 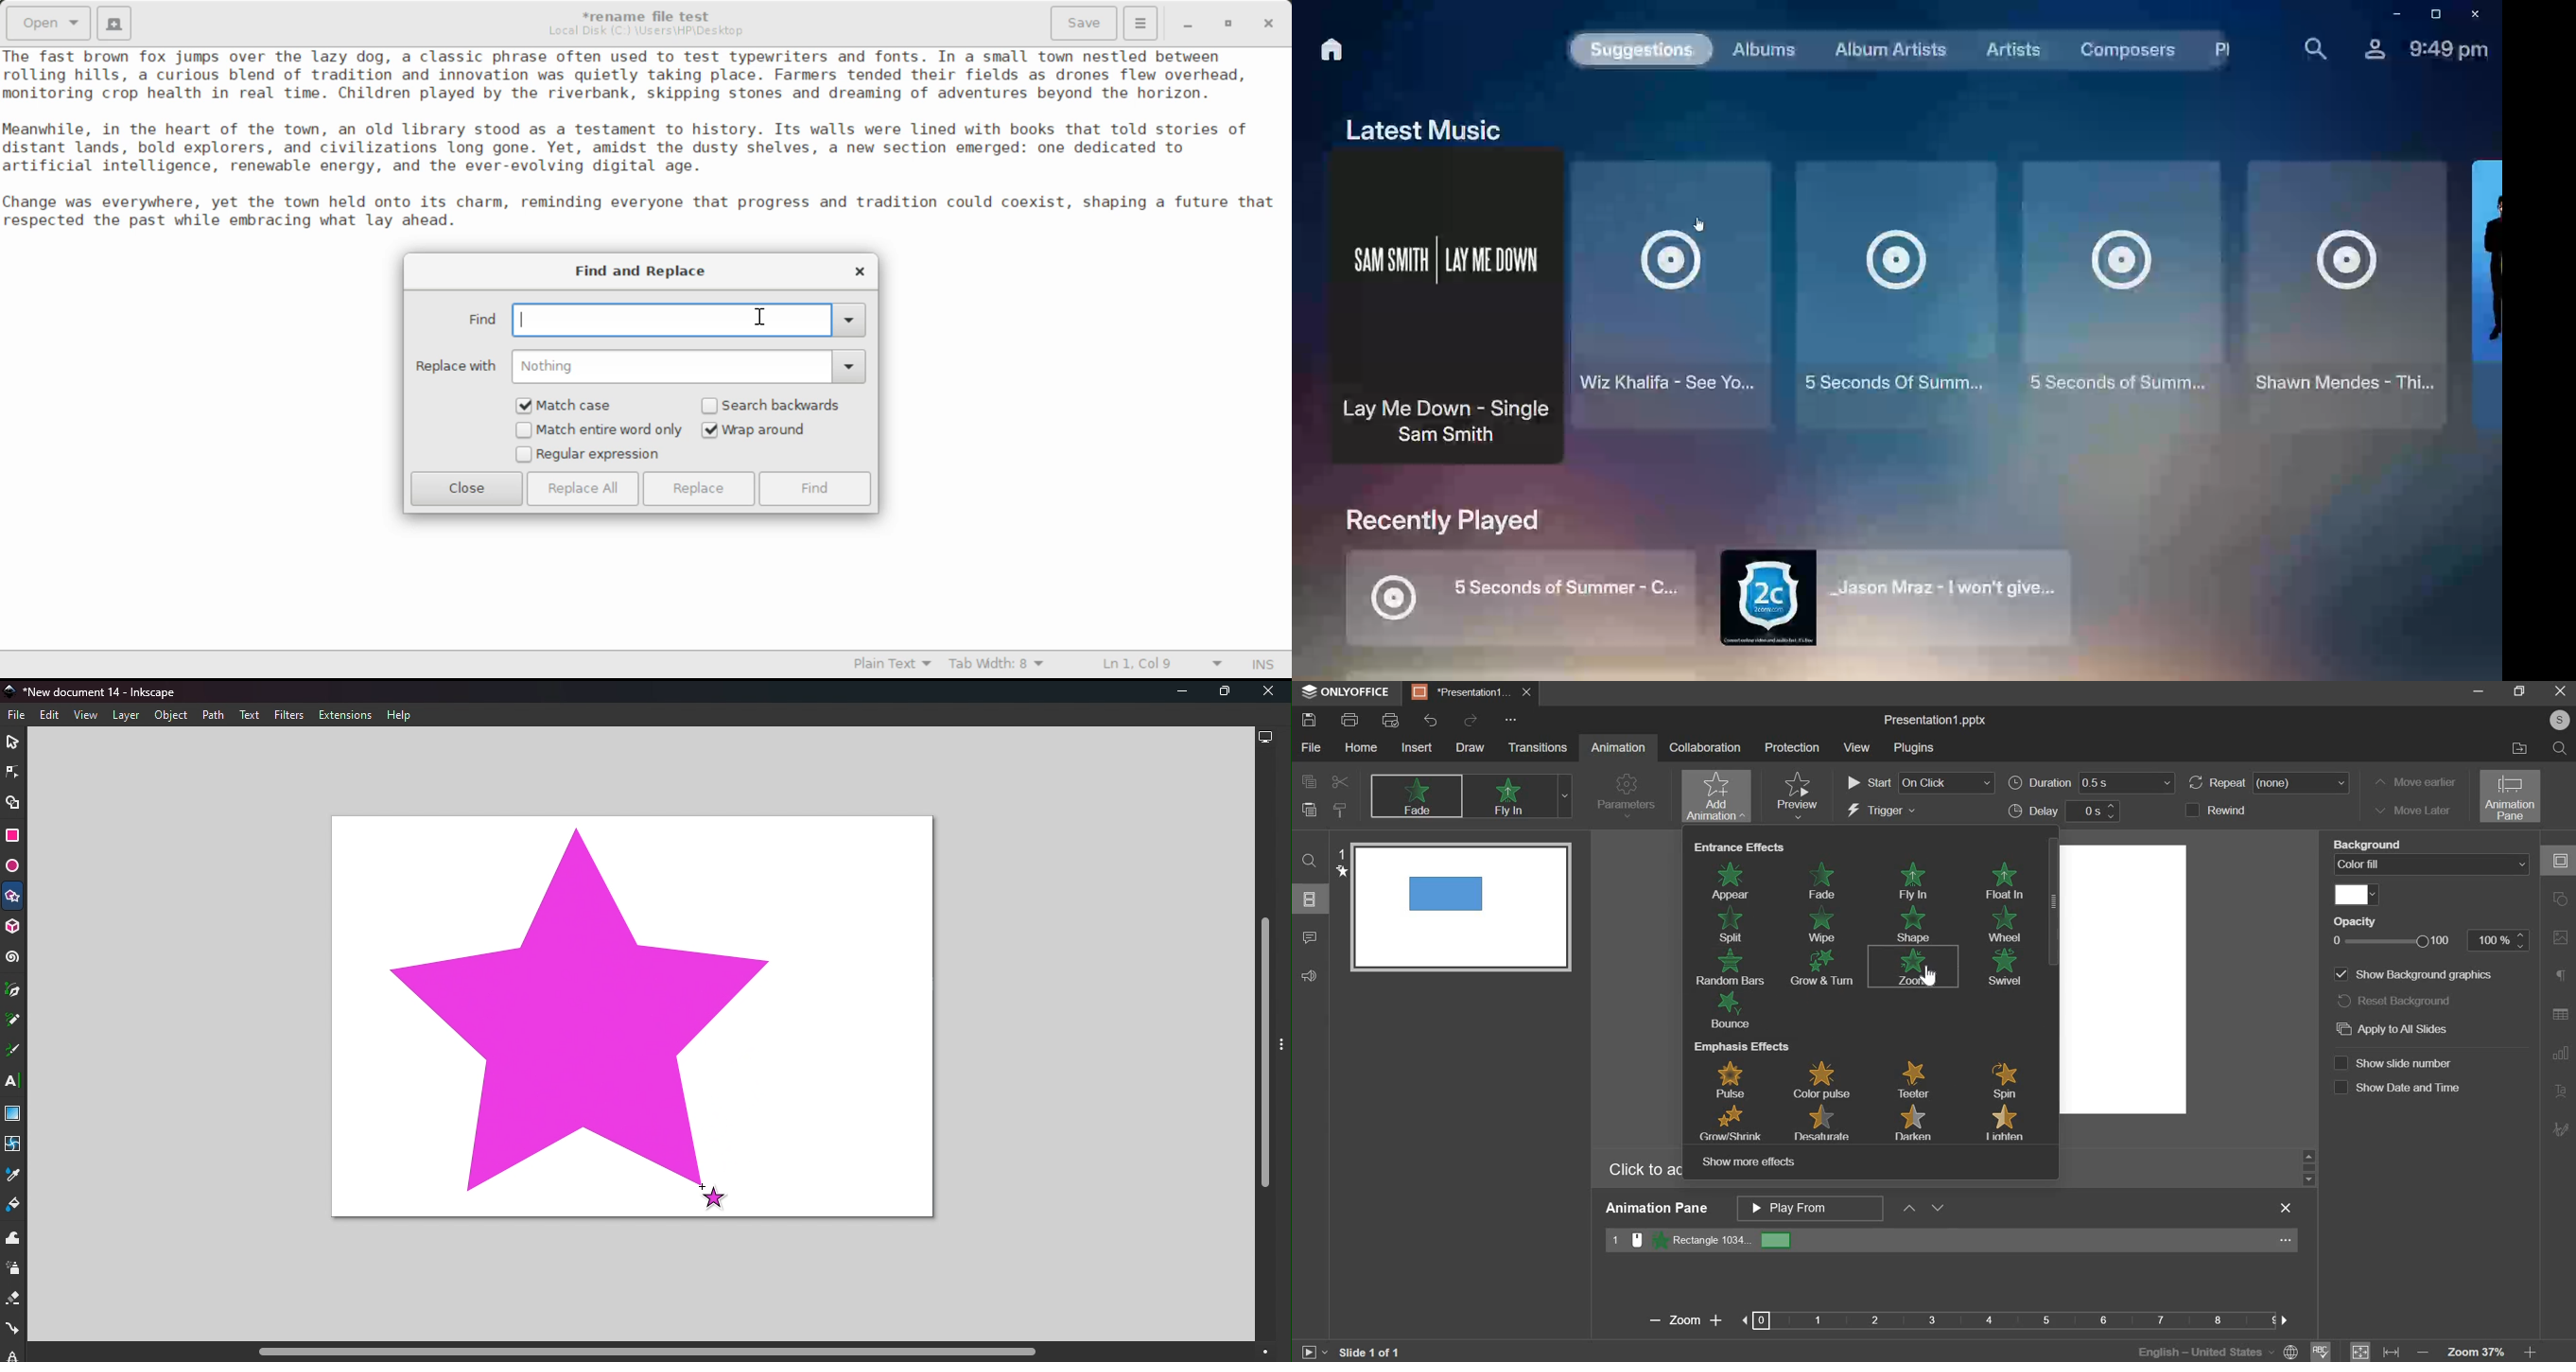 What do you see at coordinates (1265, 740) in the screenshot?
I see `Display options` at bounding box center [1265, 740].